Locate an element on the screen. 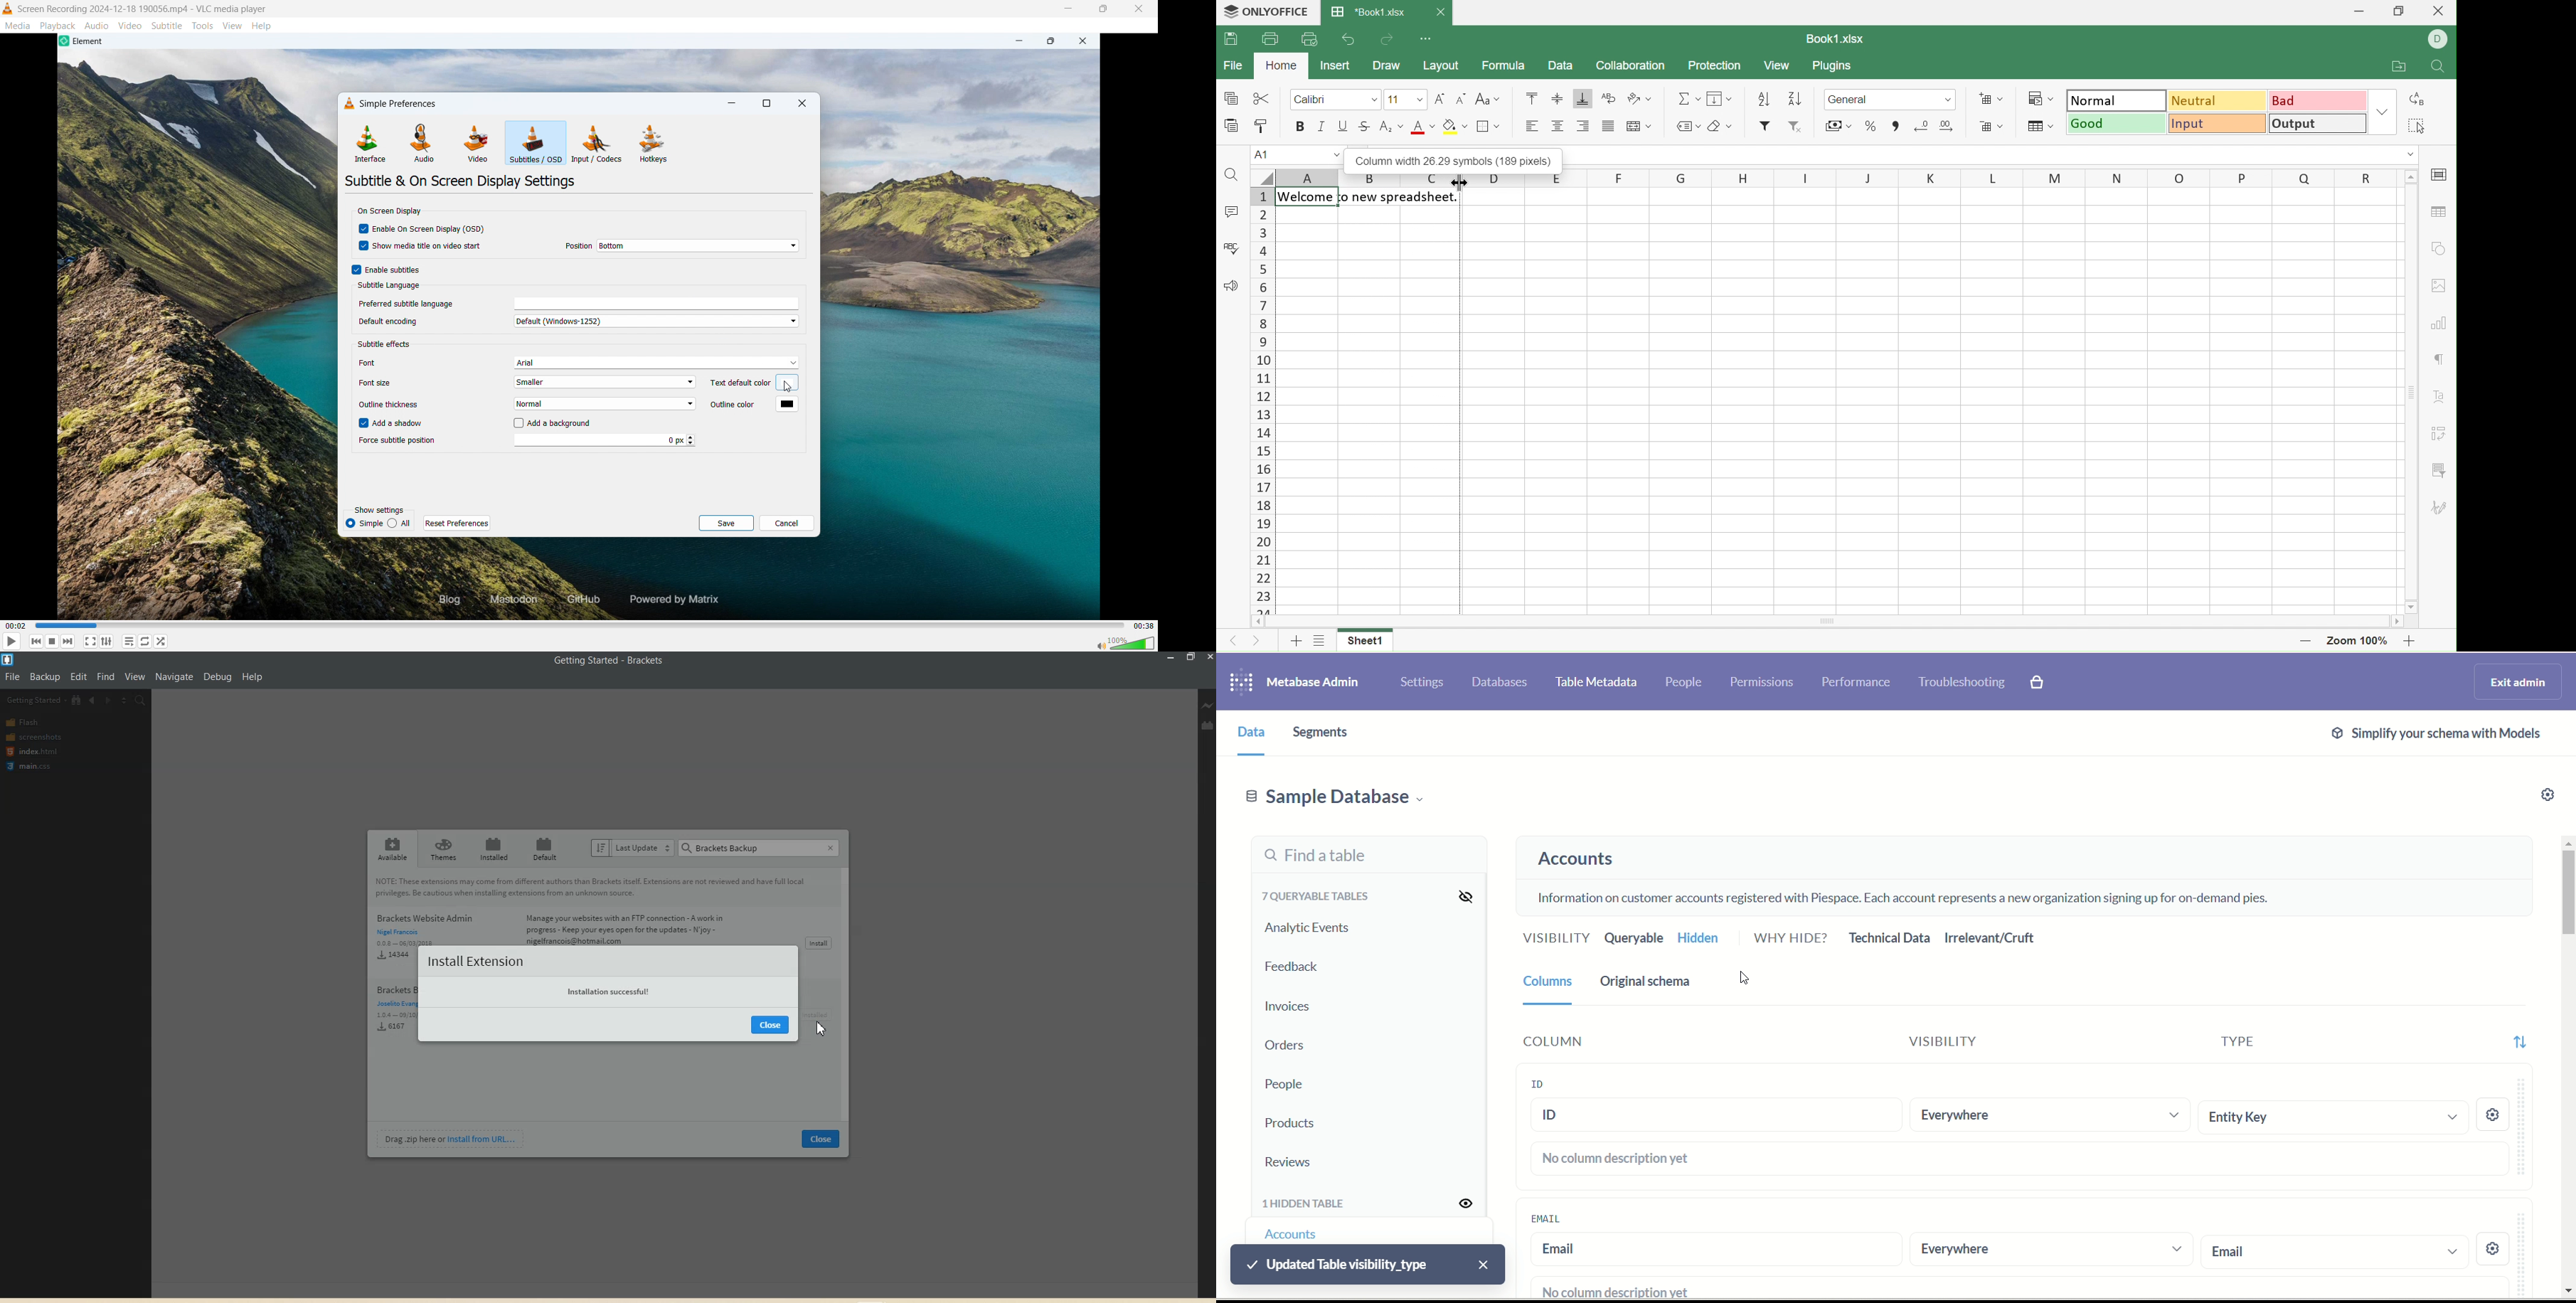 The height and width of the screenshot is (1316, 2576). find a table is located at coordinates (1361, 858).